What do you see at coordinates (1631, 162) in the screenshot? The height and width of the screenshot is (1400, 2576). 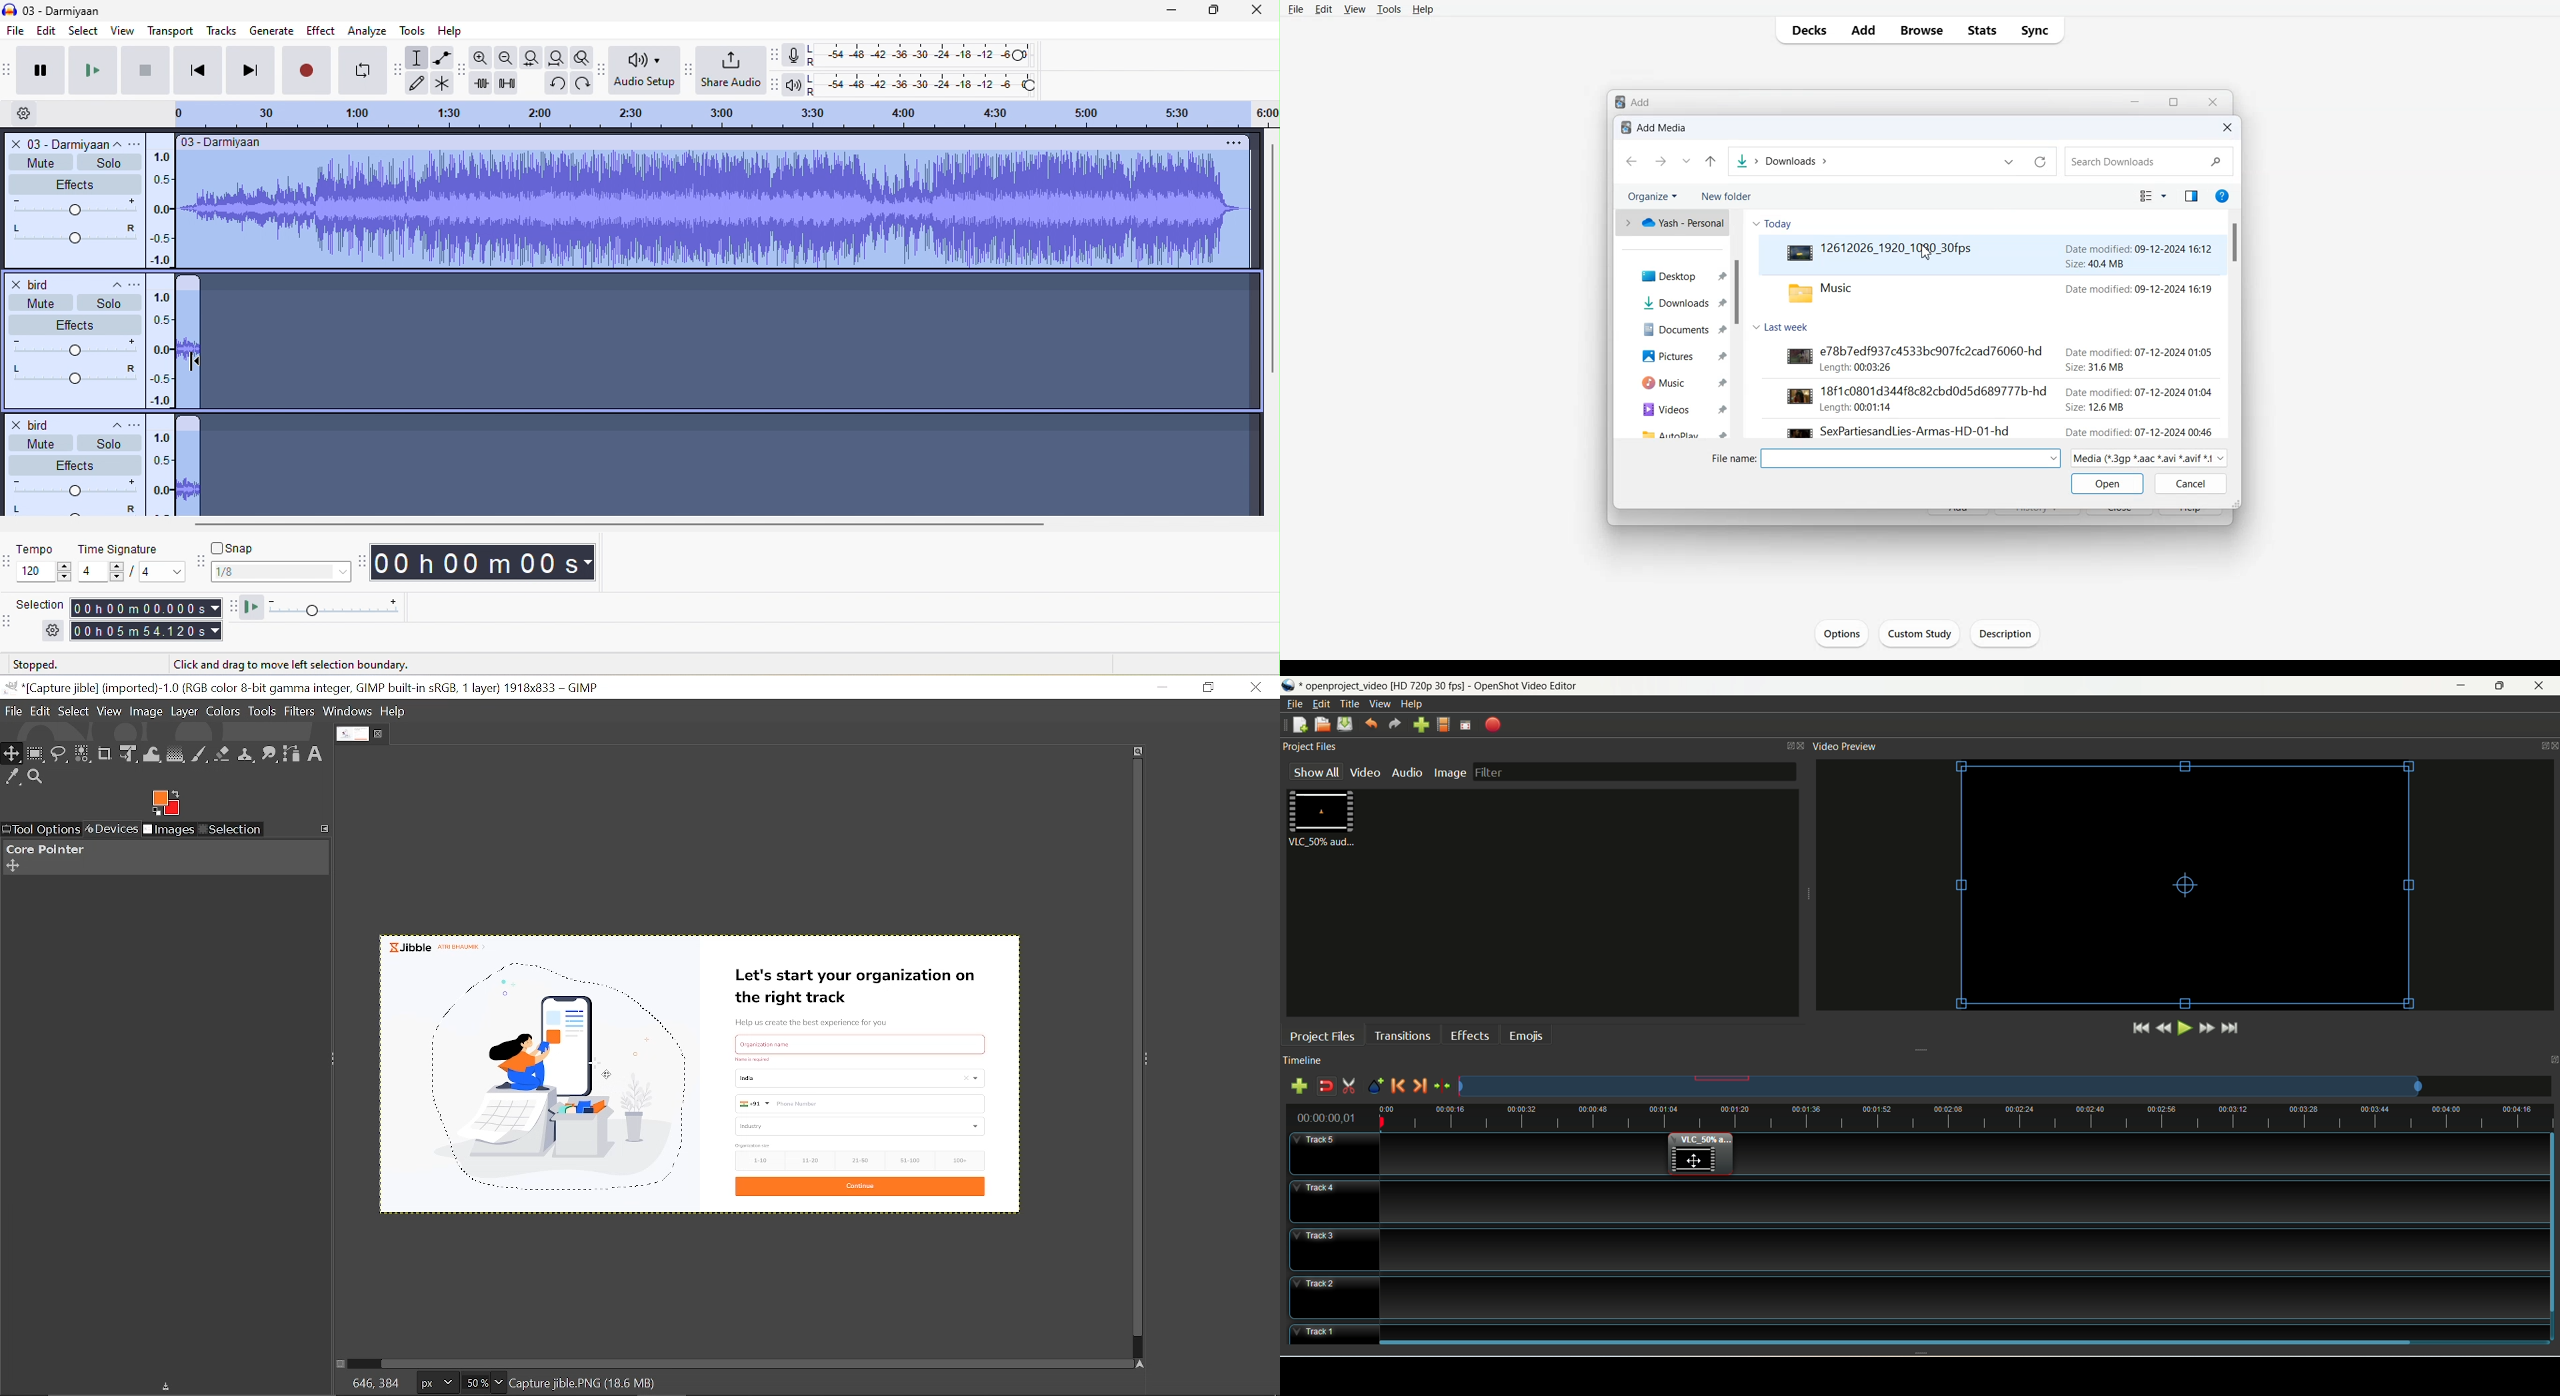 I see `Go Back` at bounding box center [1631, 162].